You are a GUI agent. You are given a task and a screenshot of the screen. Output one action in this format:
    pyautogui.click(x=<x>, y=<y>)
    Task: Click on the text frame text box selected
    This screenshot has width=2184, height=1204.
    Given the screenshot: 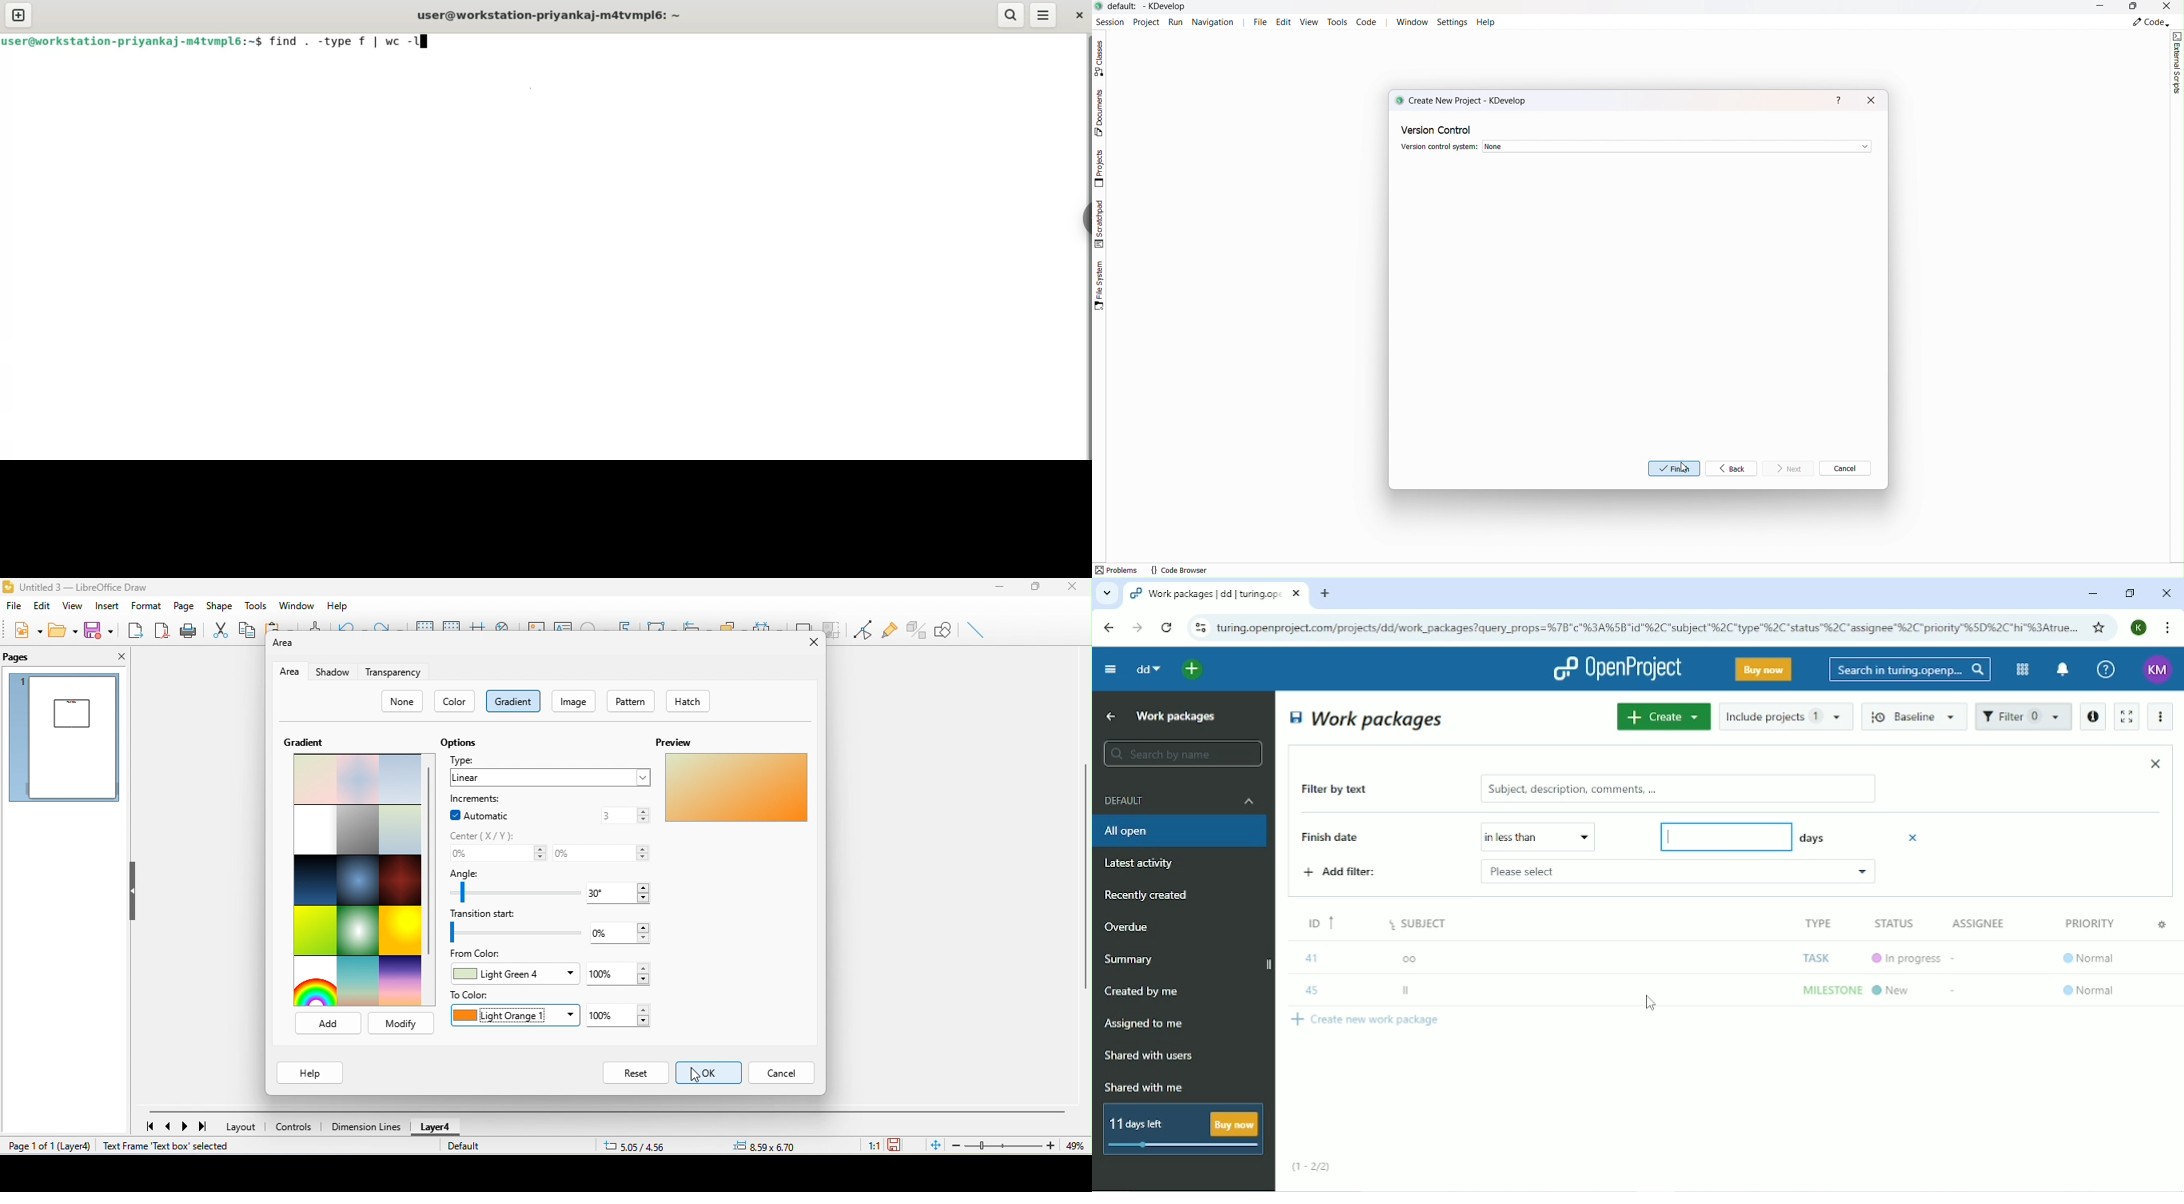 What is the action you would take?
    pyautogui.click(x=168, y=1146)
    